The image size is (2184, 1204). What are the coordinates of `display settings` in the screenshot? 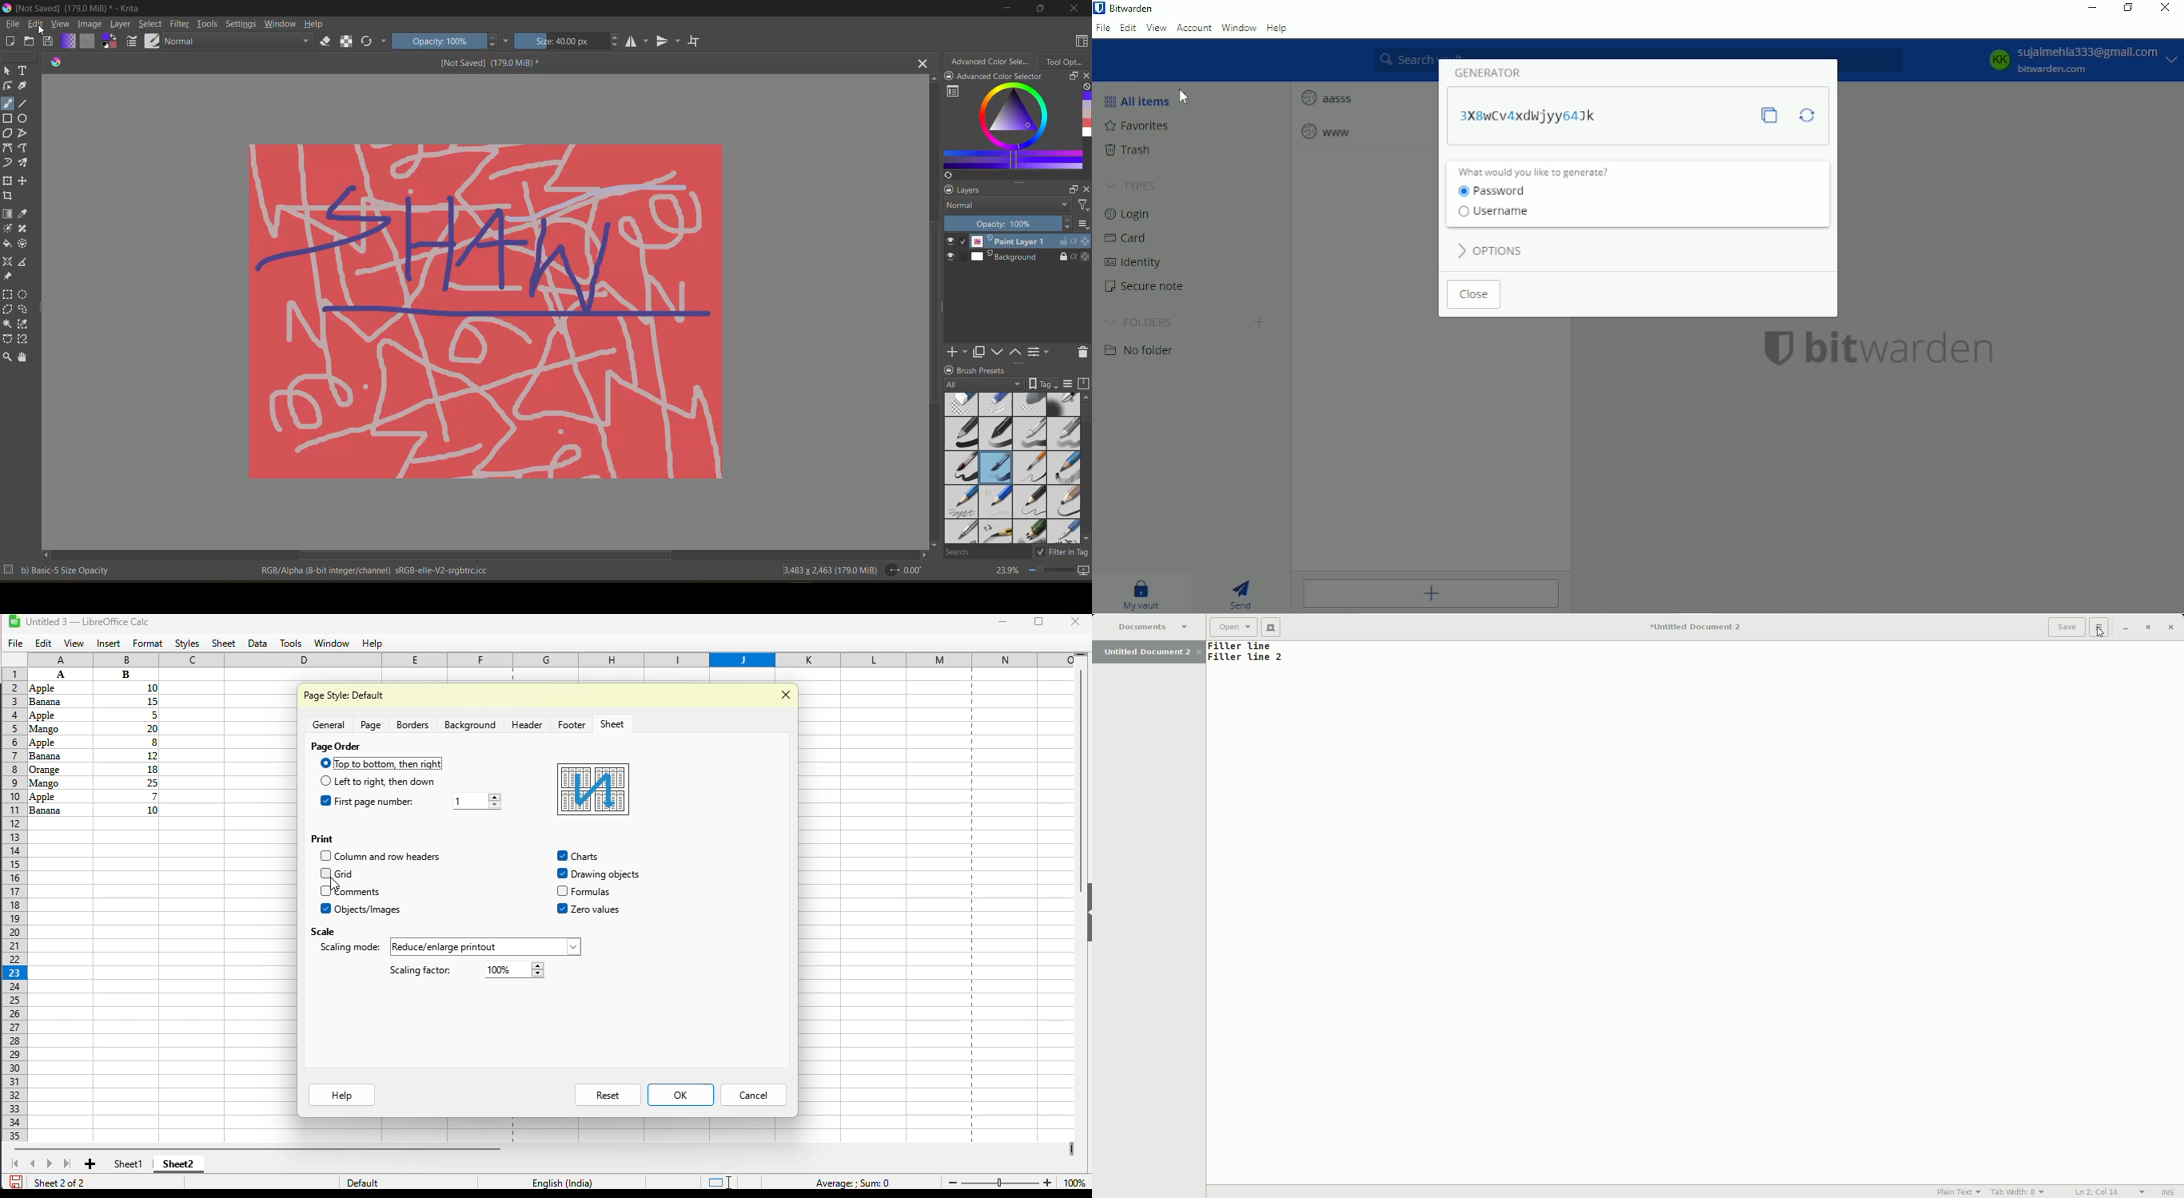 It's located at (1070, 386).